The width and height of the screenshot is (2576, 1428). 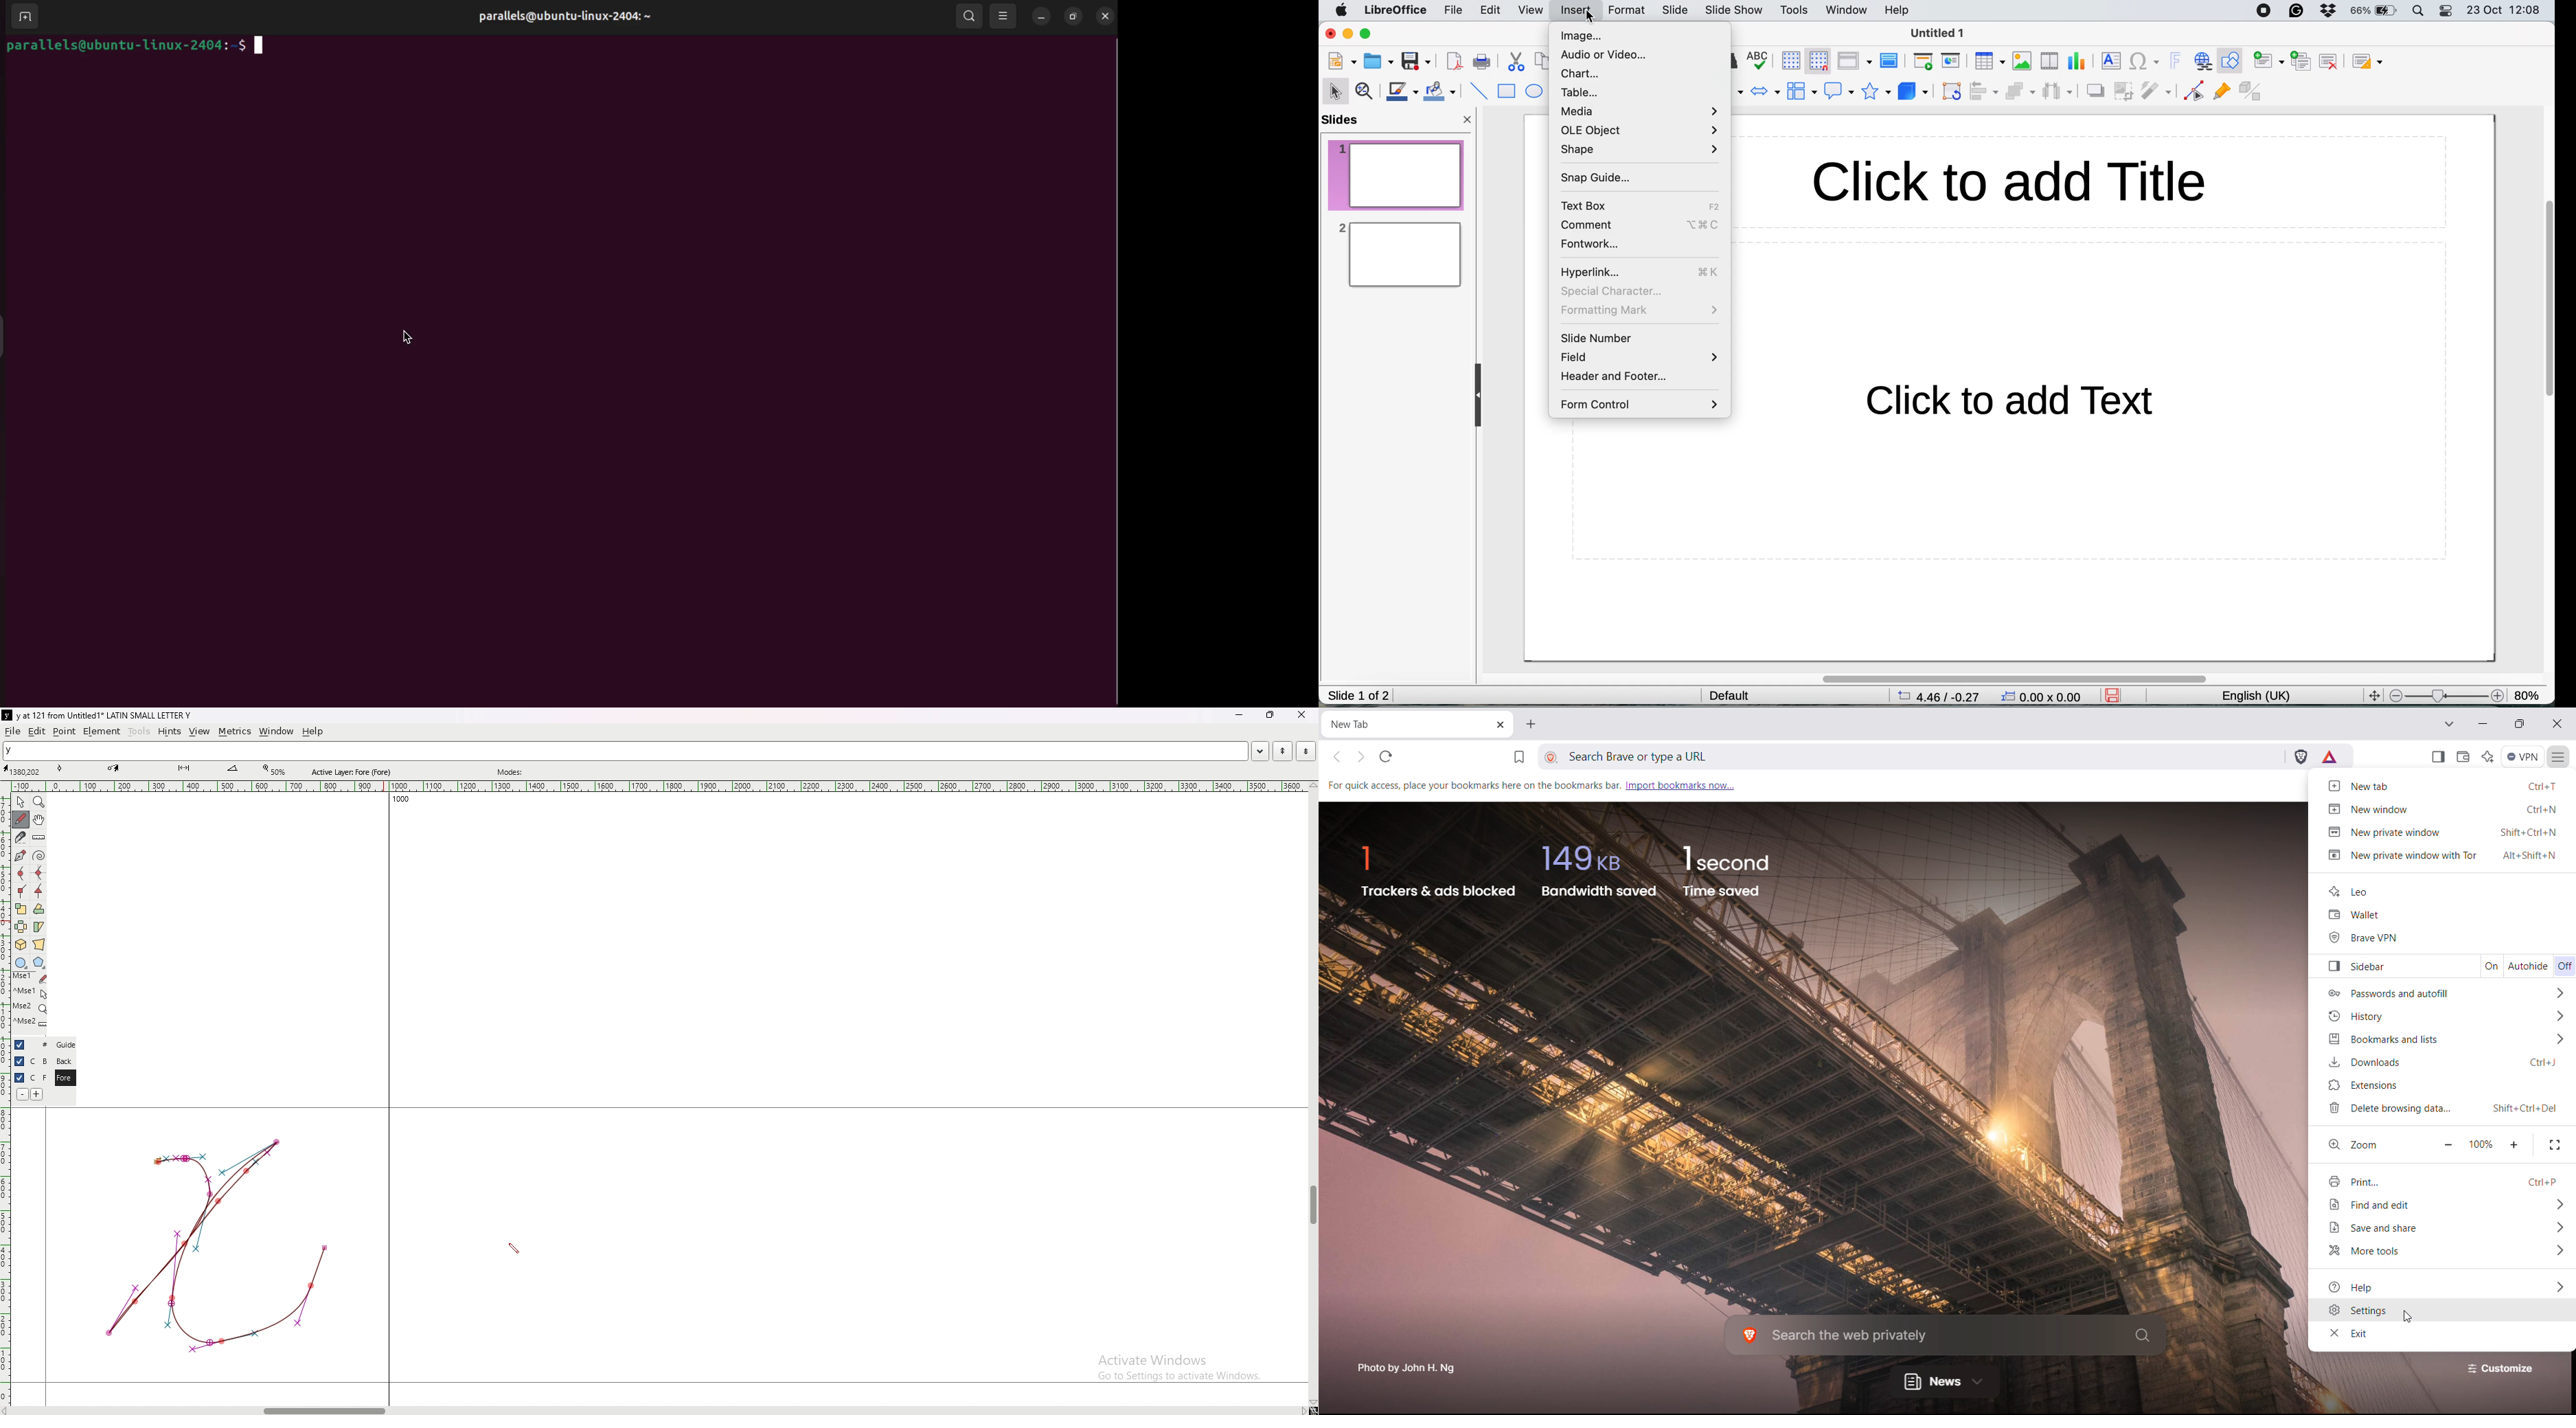 What do you see at coordinates (2442, 1179) in the screenshot?
I see `print` at bounding box center [2442, 1179].